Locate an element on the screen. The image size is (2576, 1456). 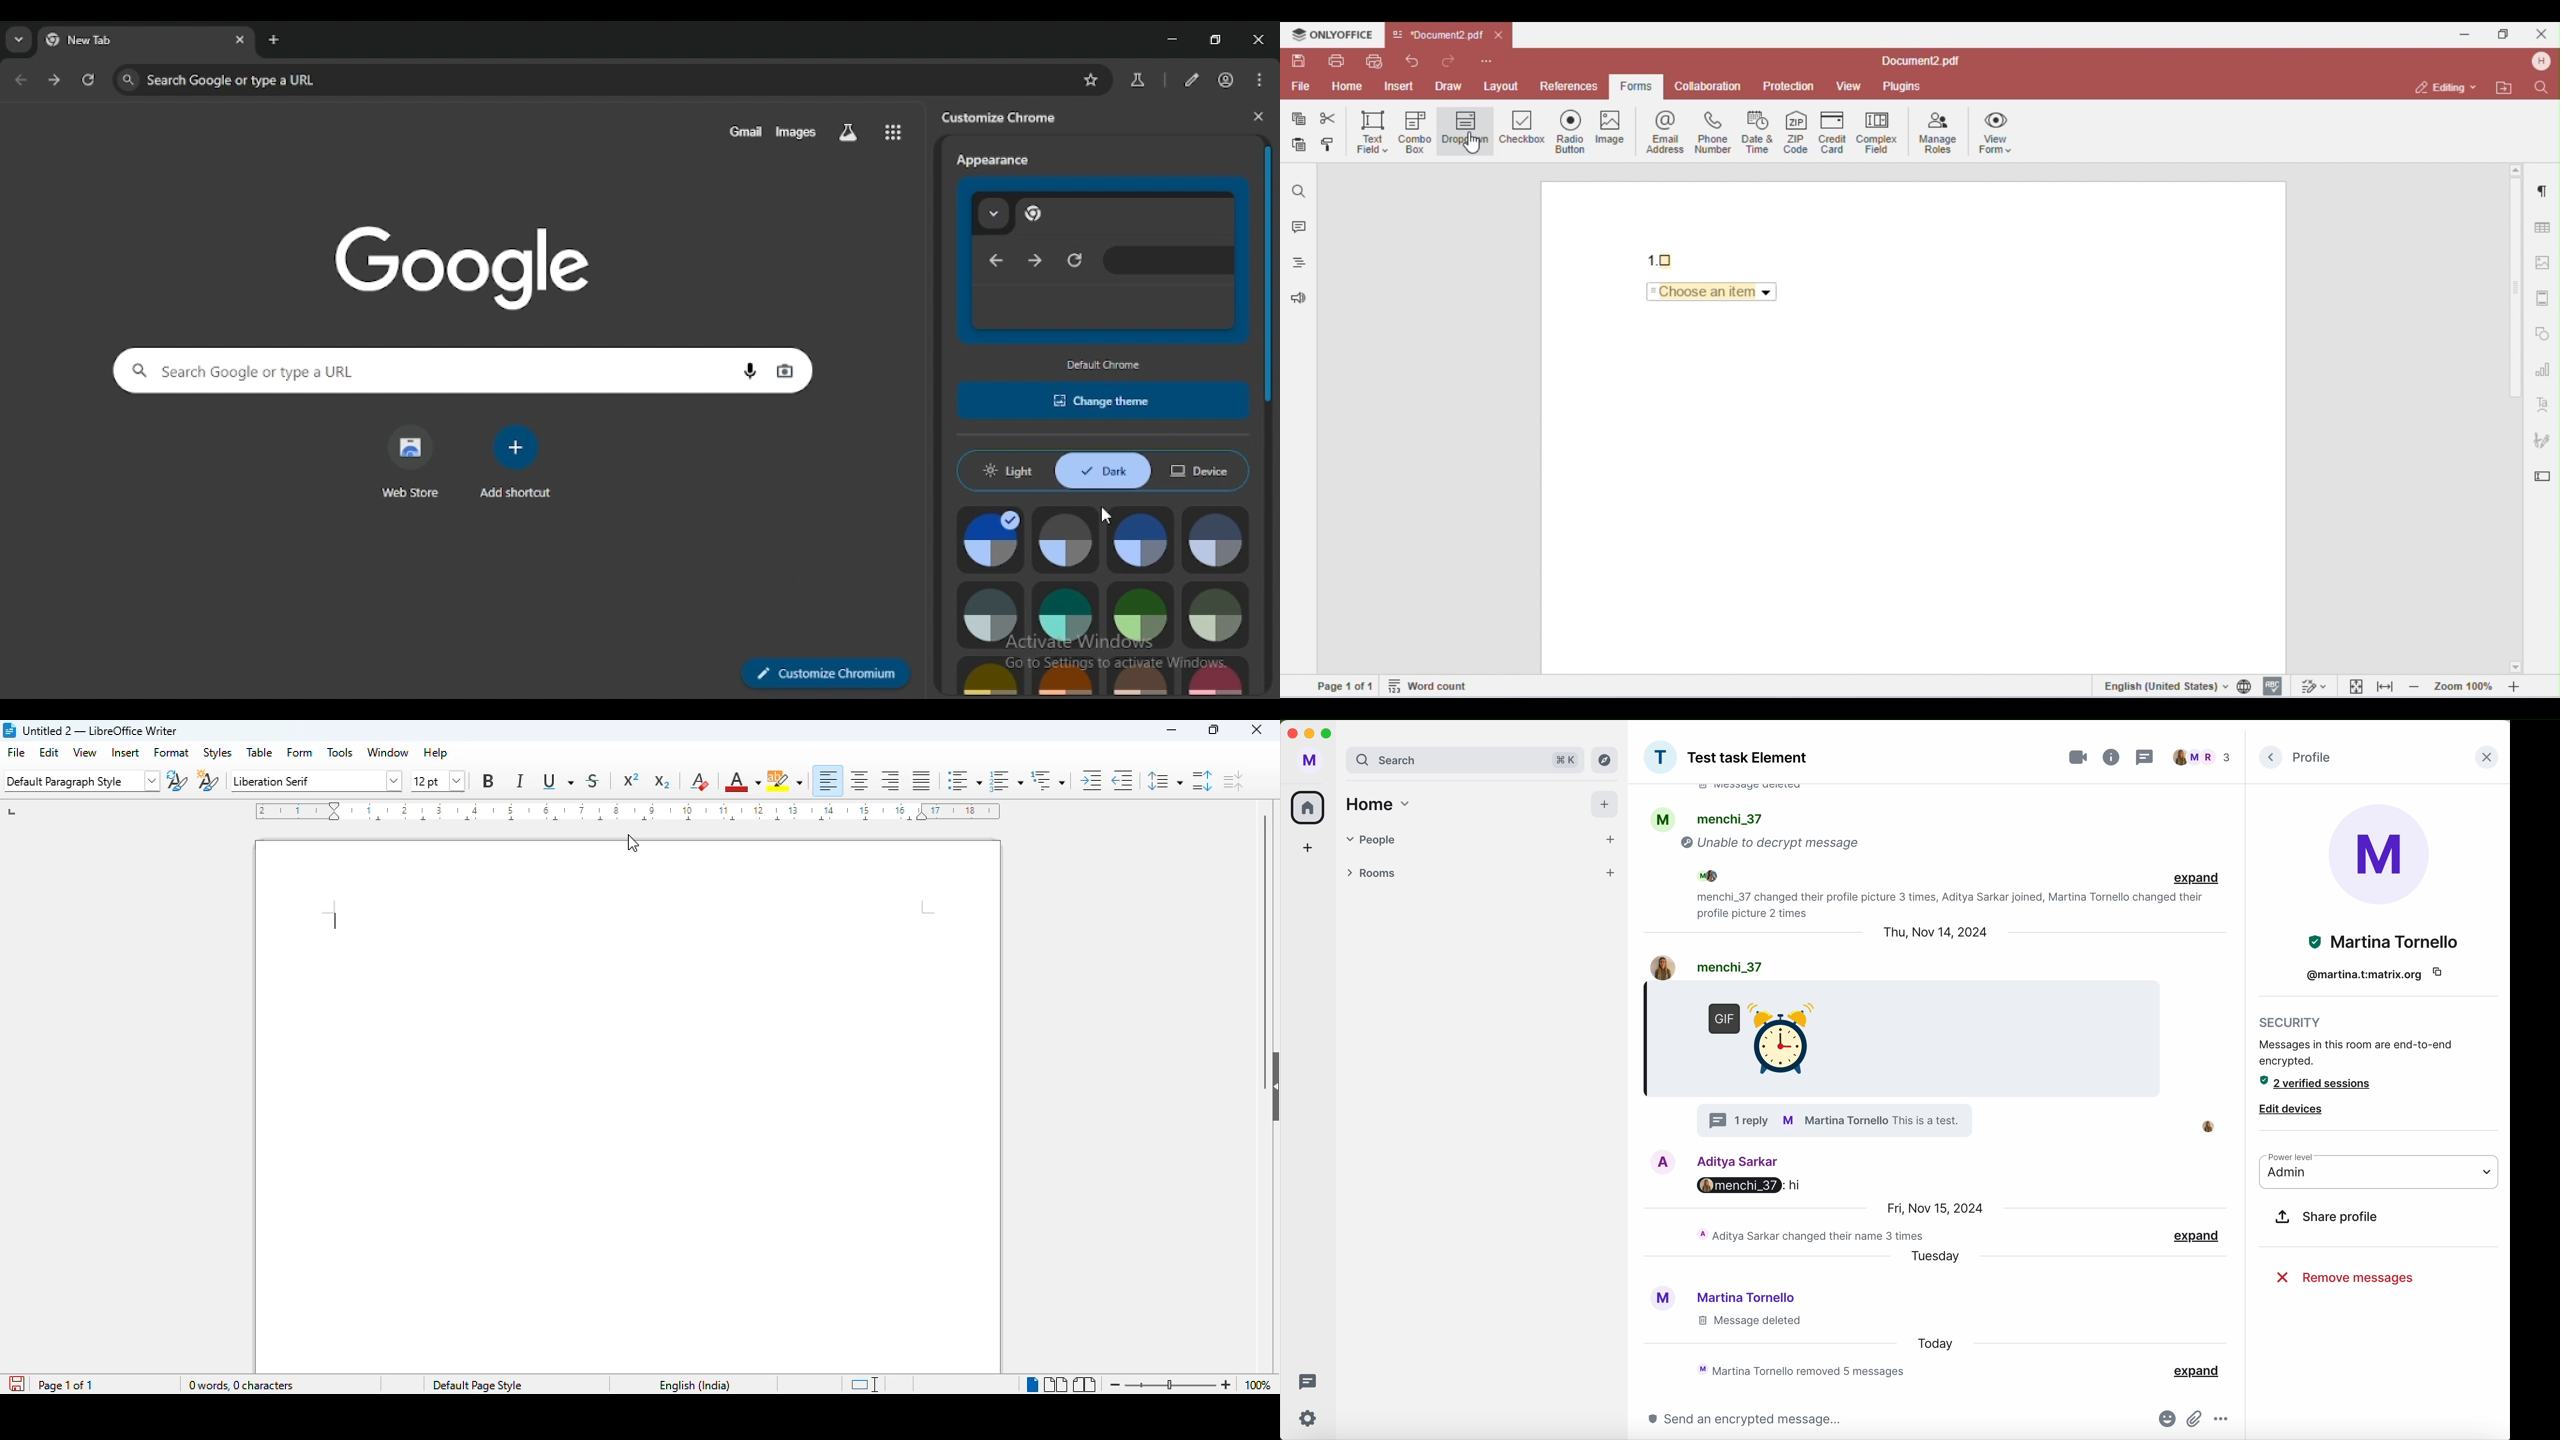
send an encrypted message is located at coordinates (1738, 1420).